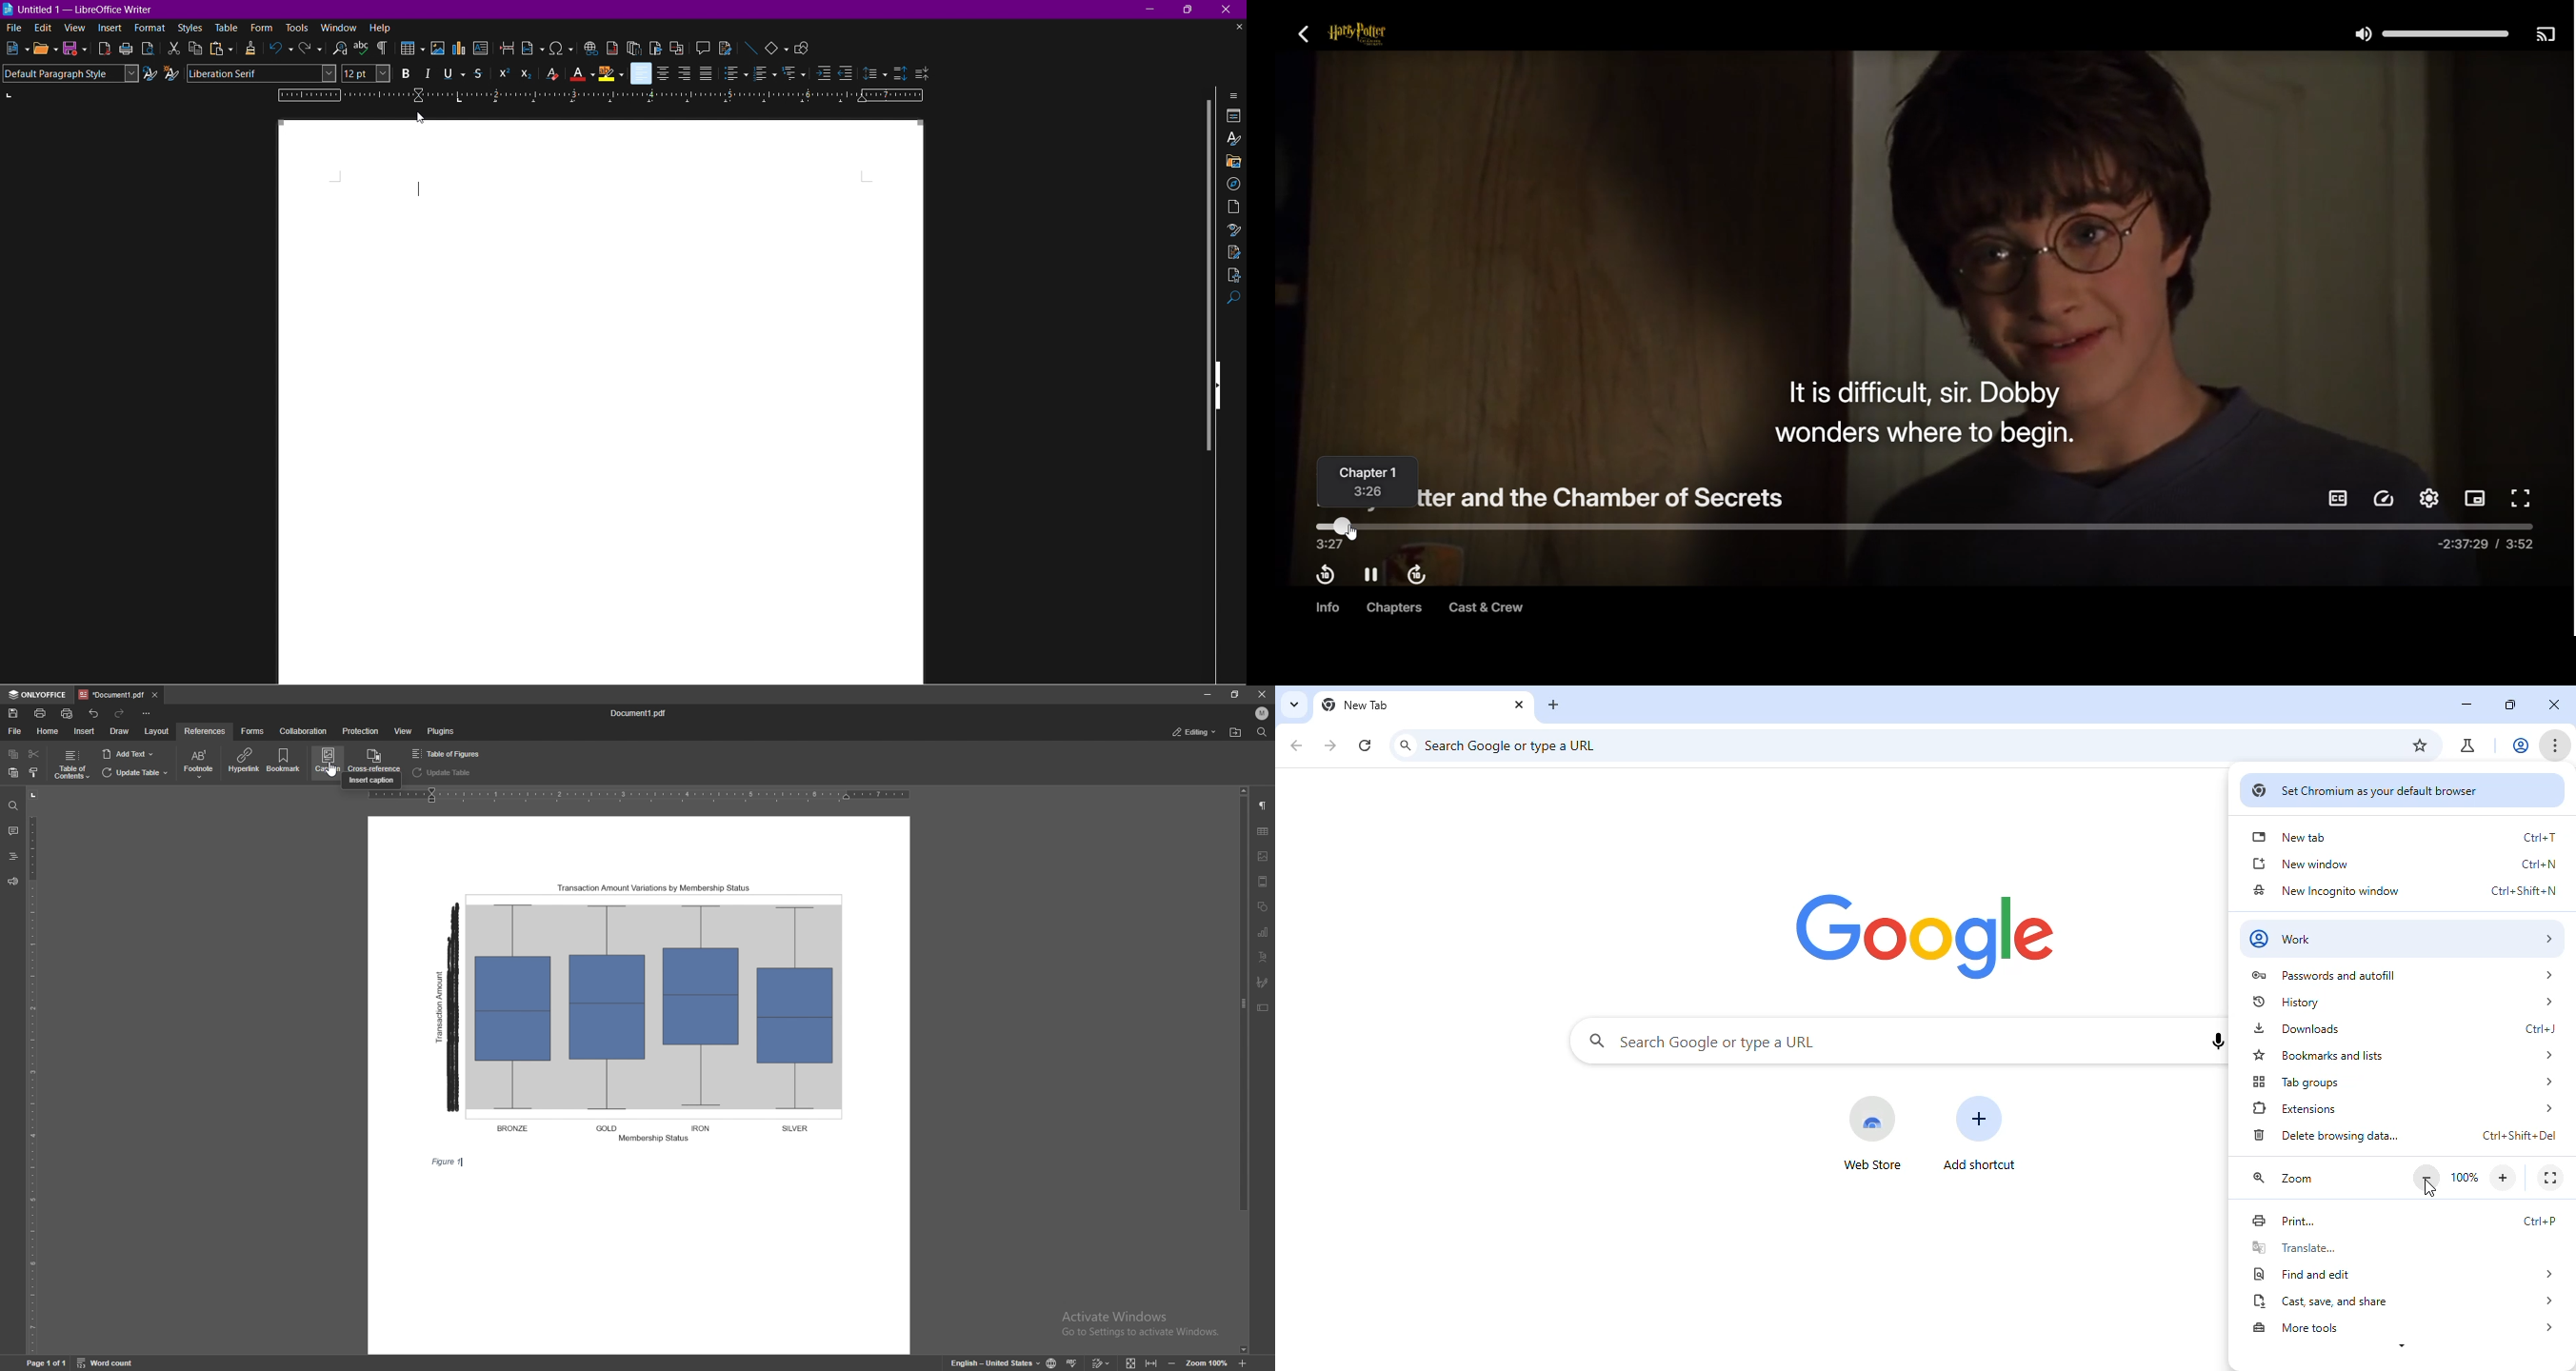  I want to click on Spellcheck, so click(361, 48).